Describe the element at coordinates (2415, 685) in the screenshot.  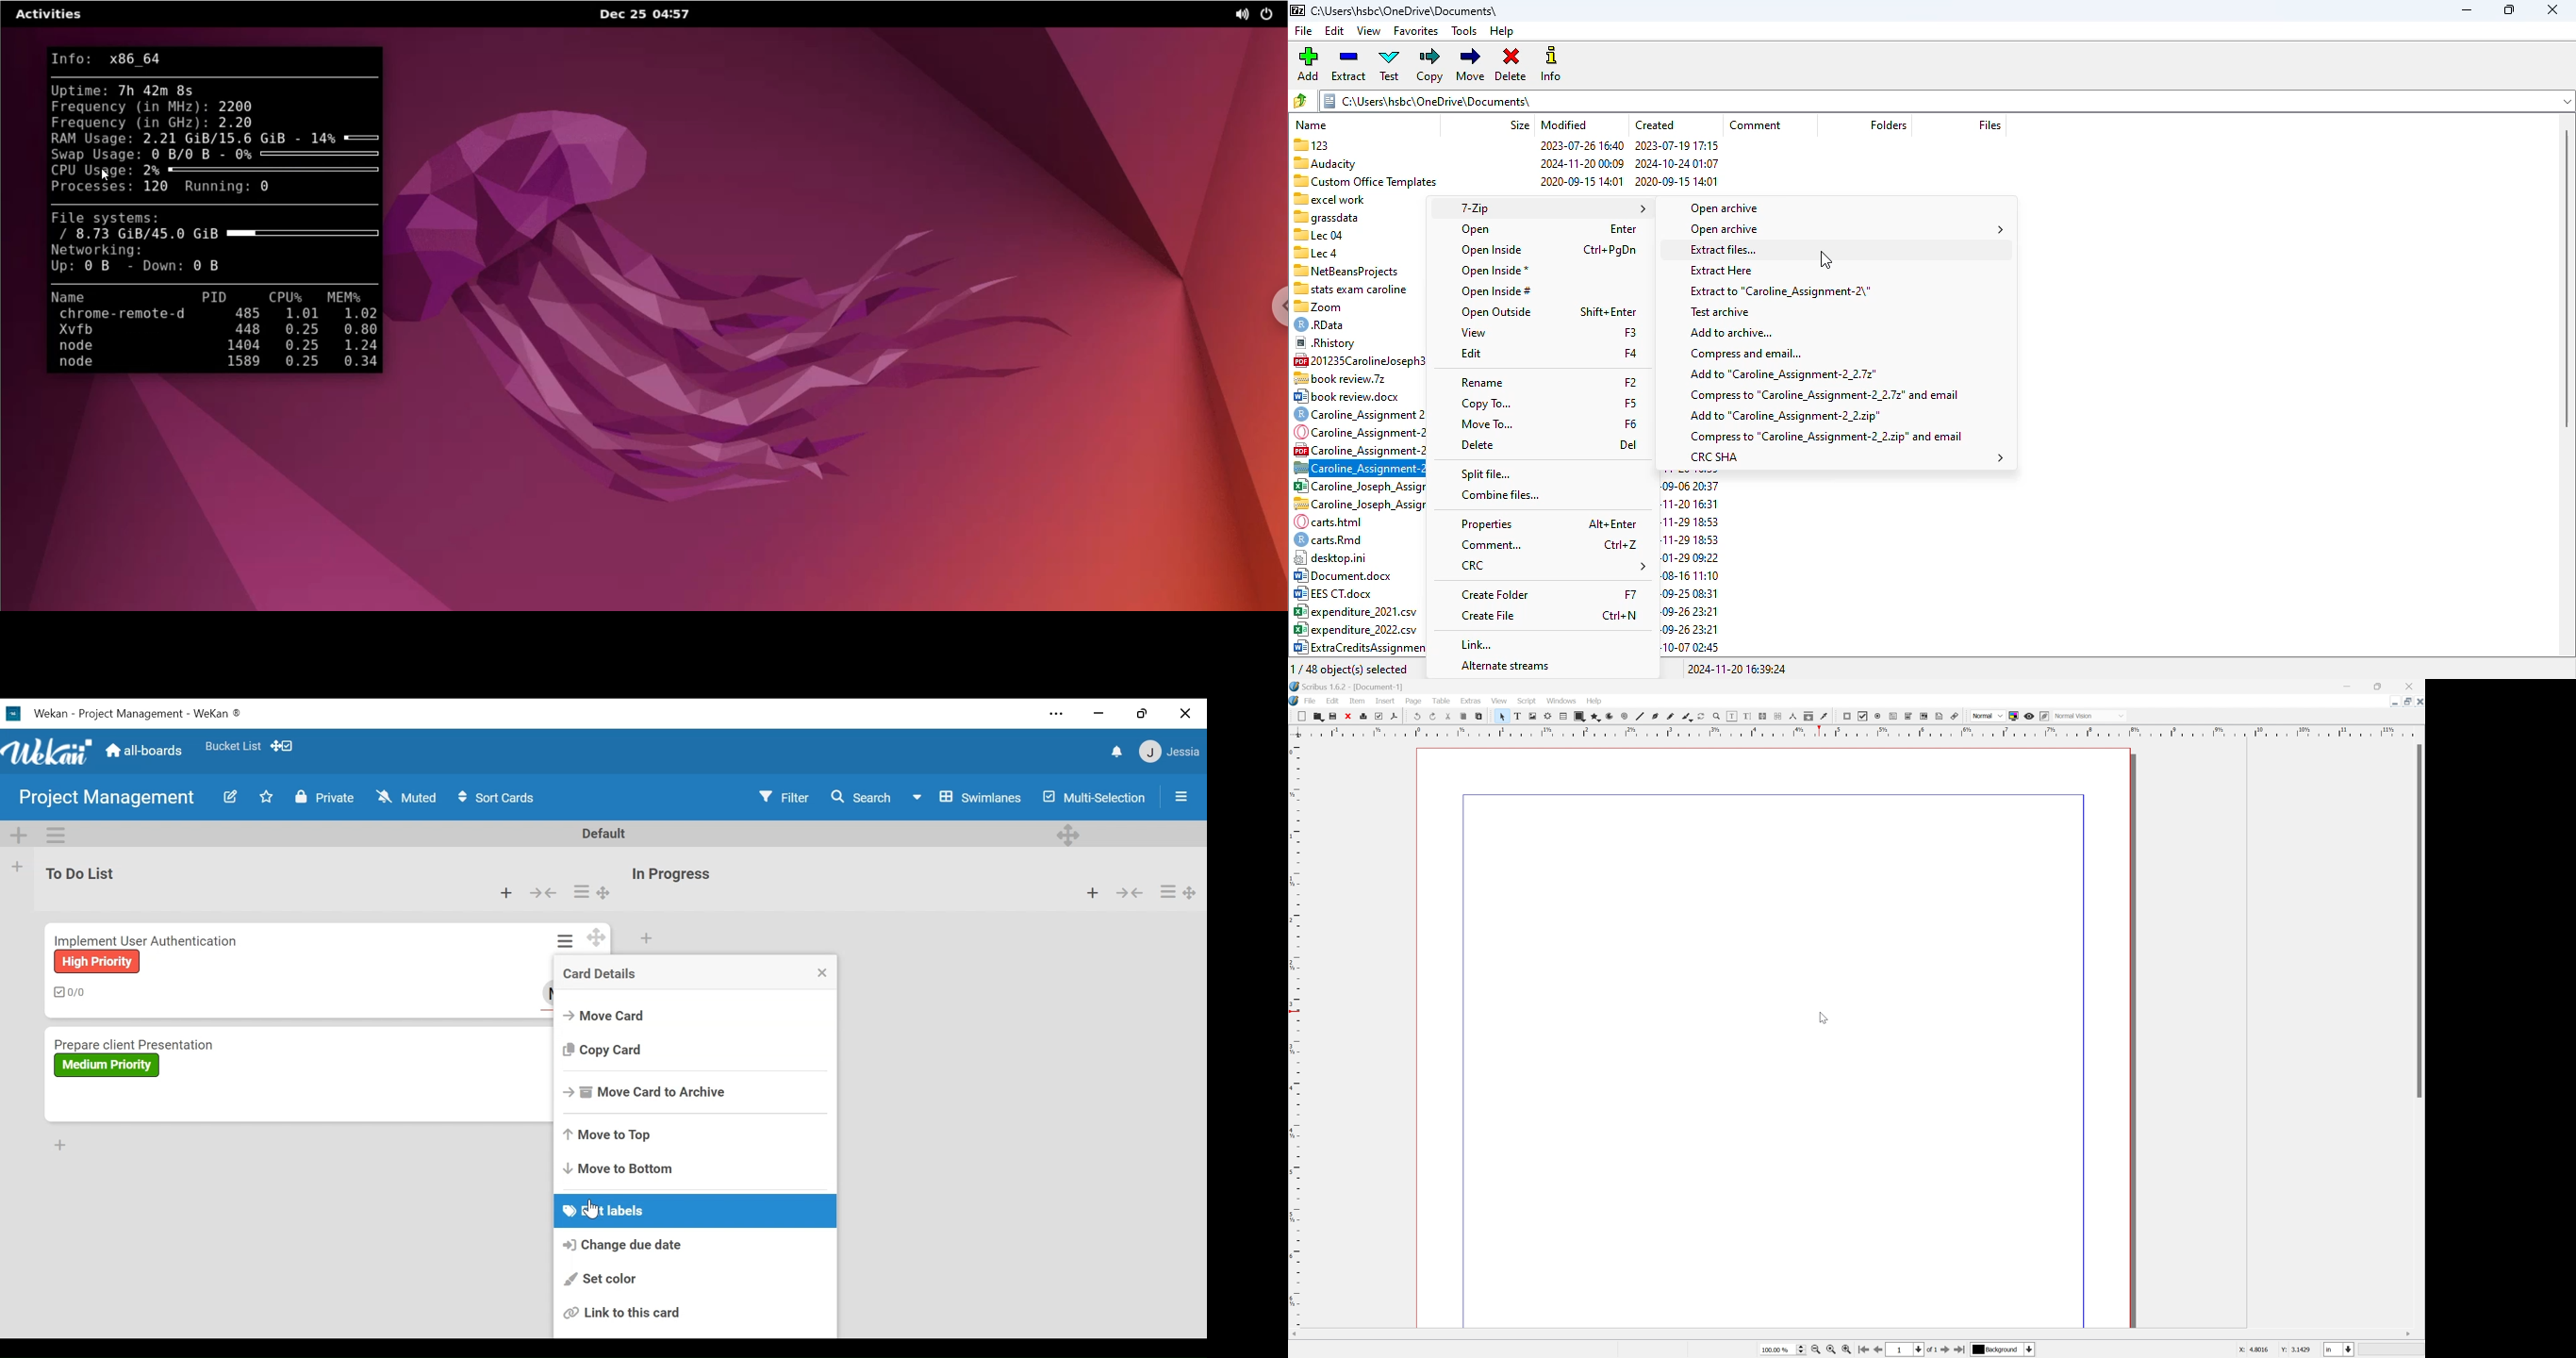
I see `close` at that location.